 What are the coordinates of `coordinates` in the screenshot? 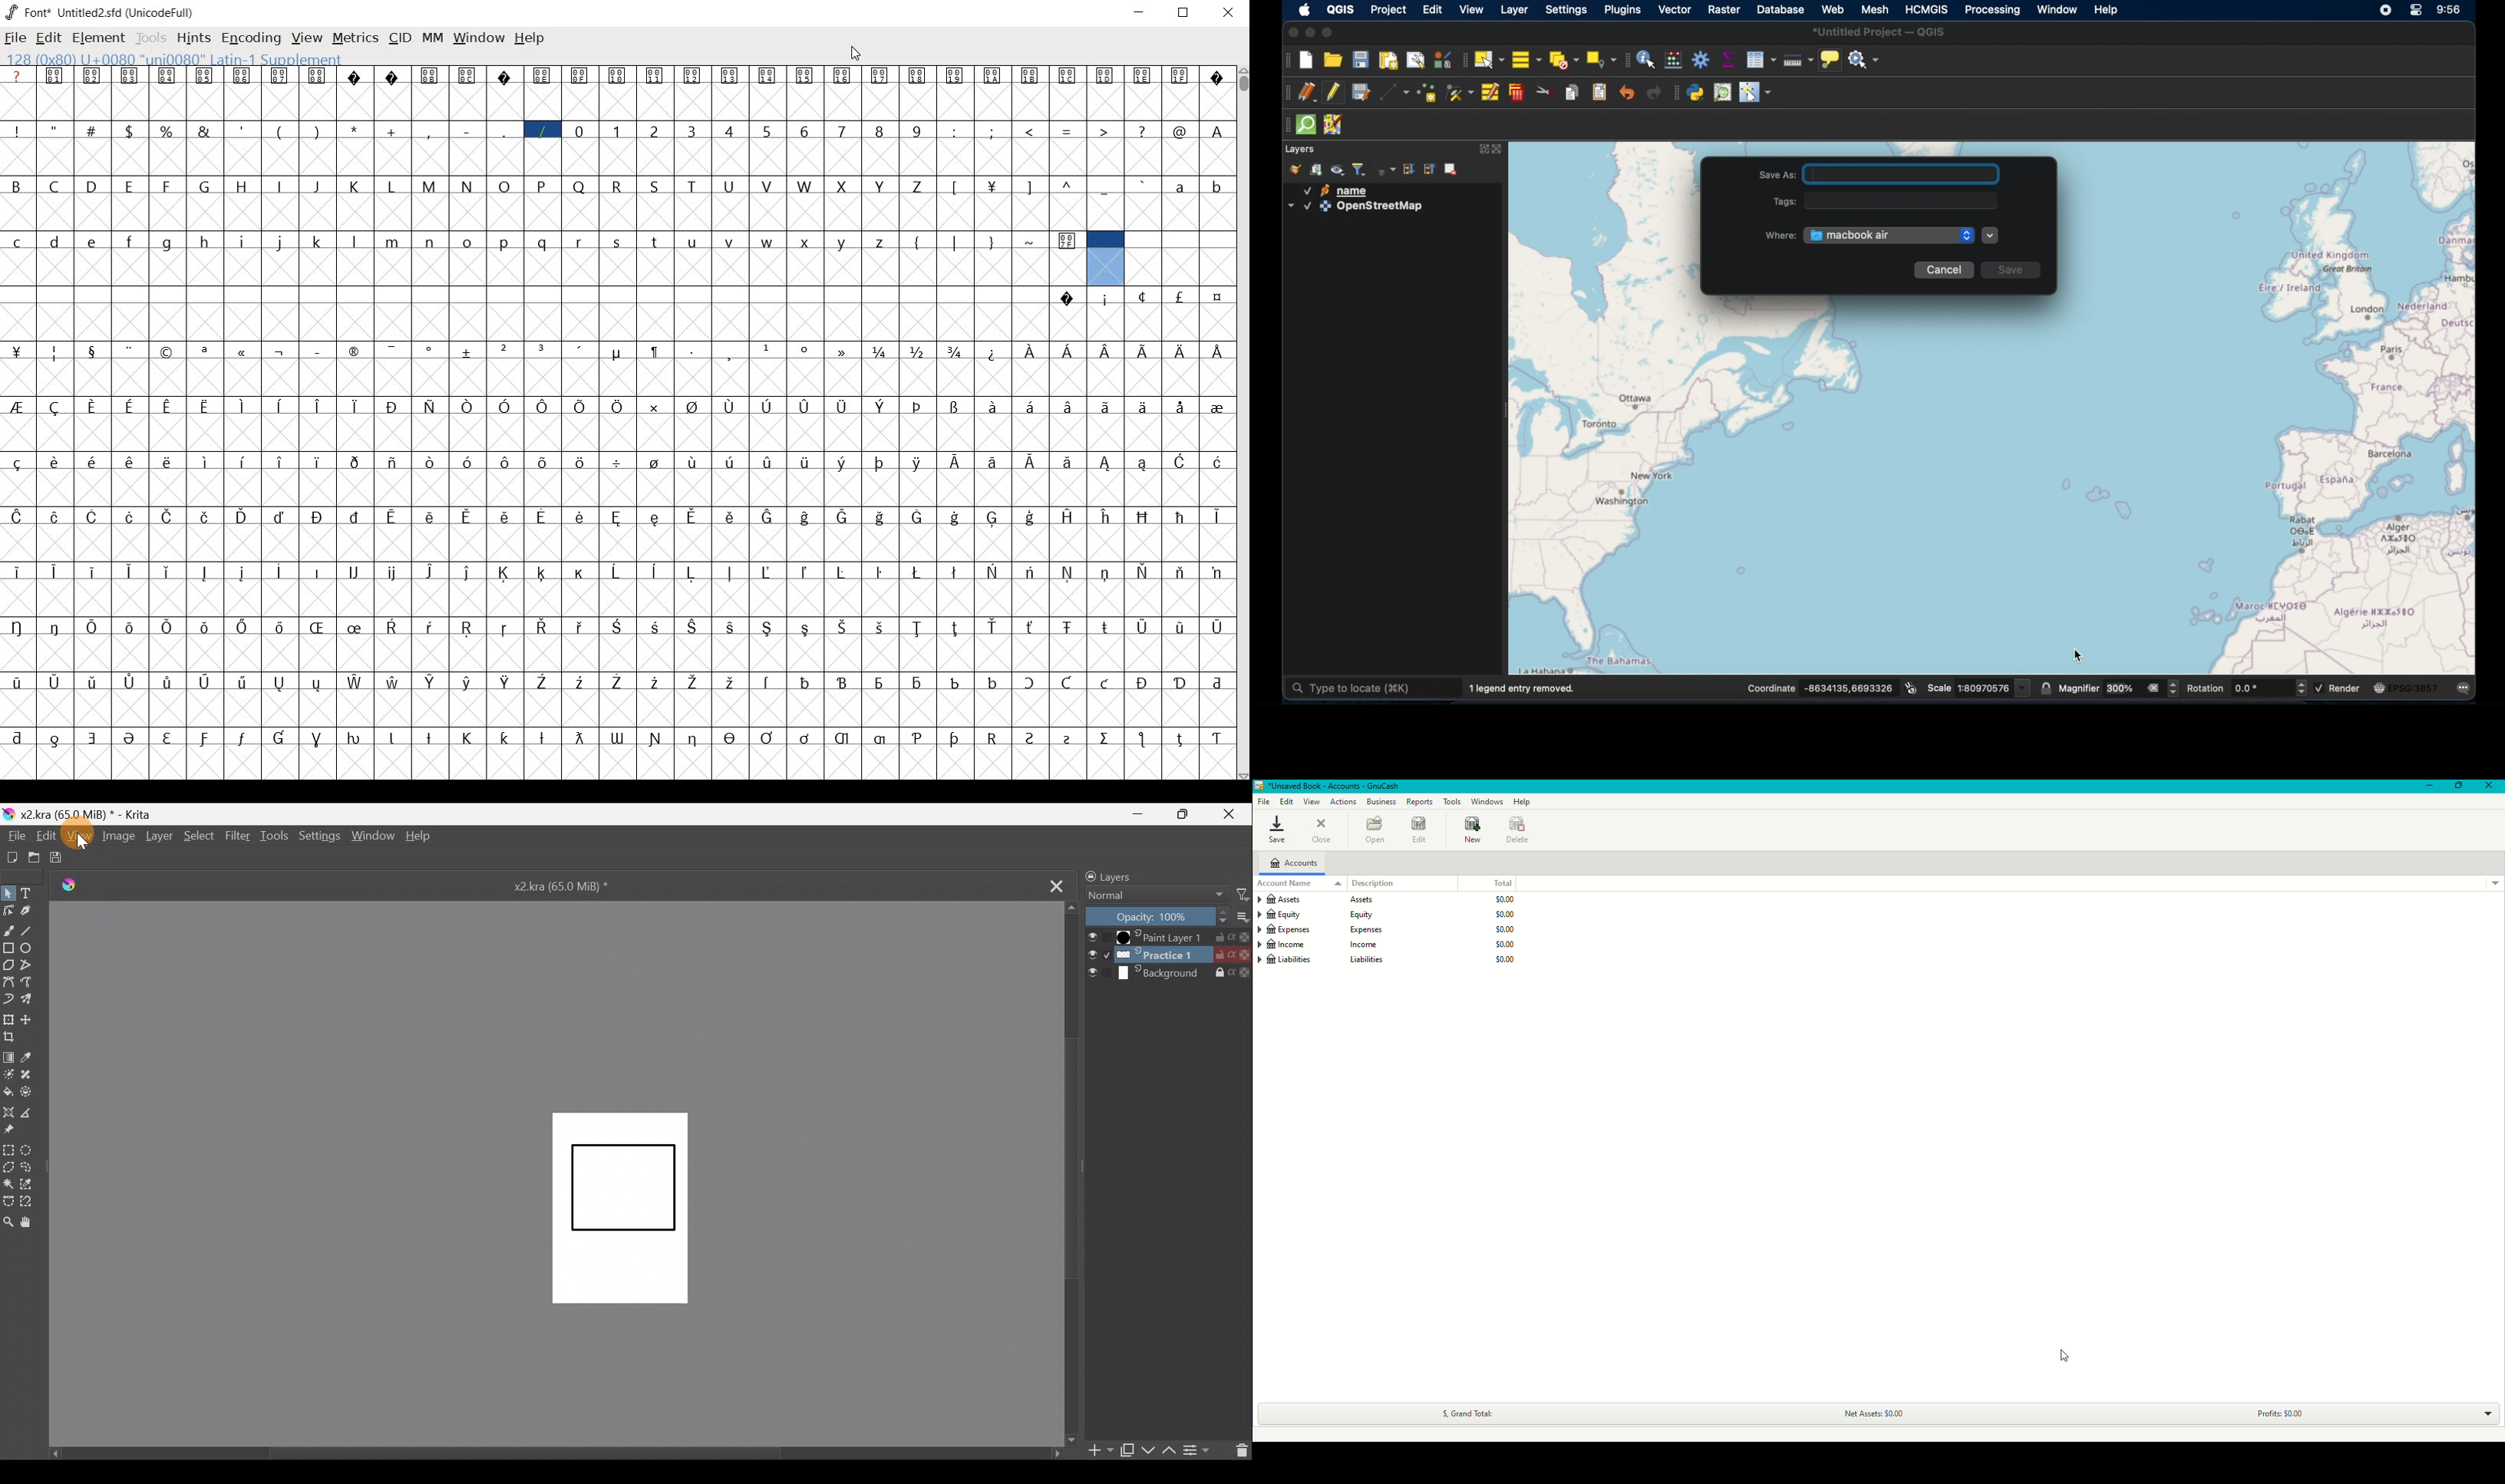 It's located at (1822, 689).